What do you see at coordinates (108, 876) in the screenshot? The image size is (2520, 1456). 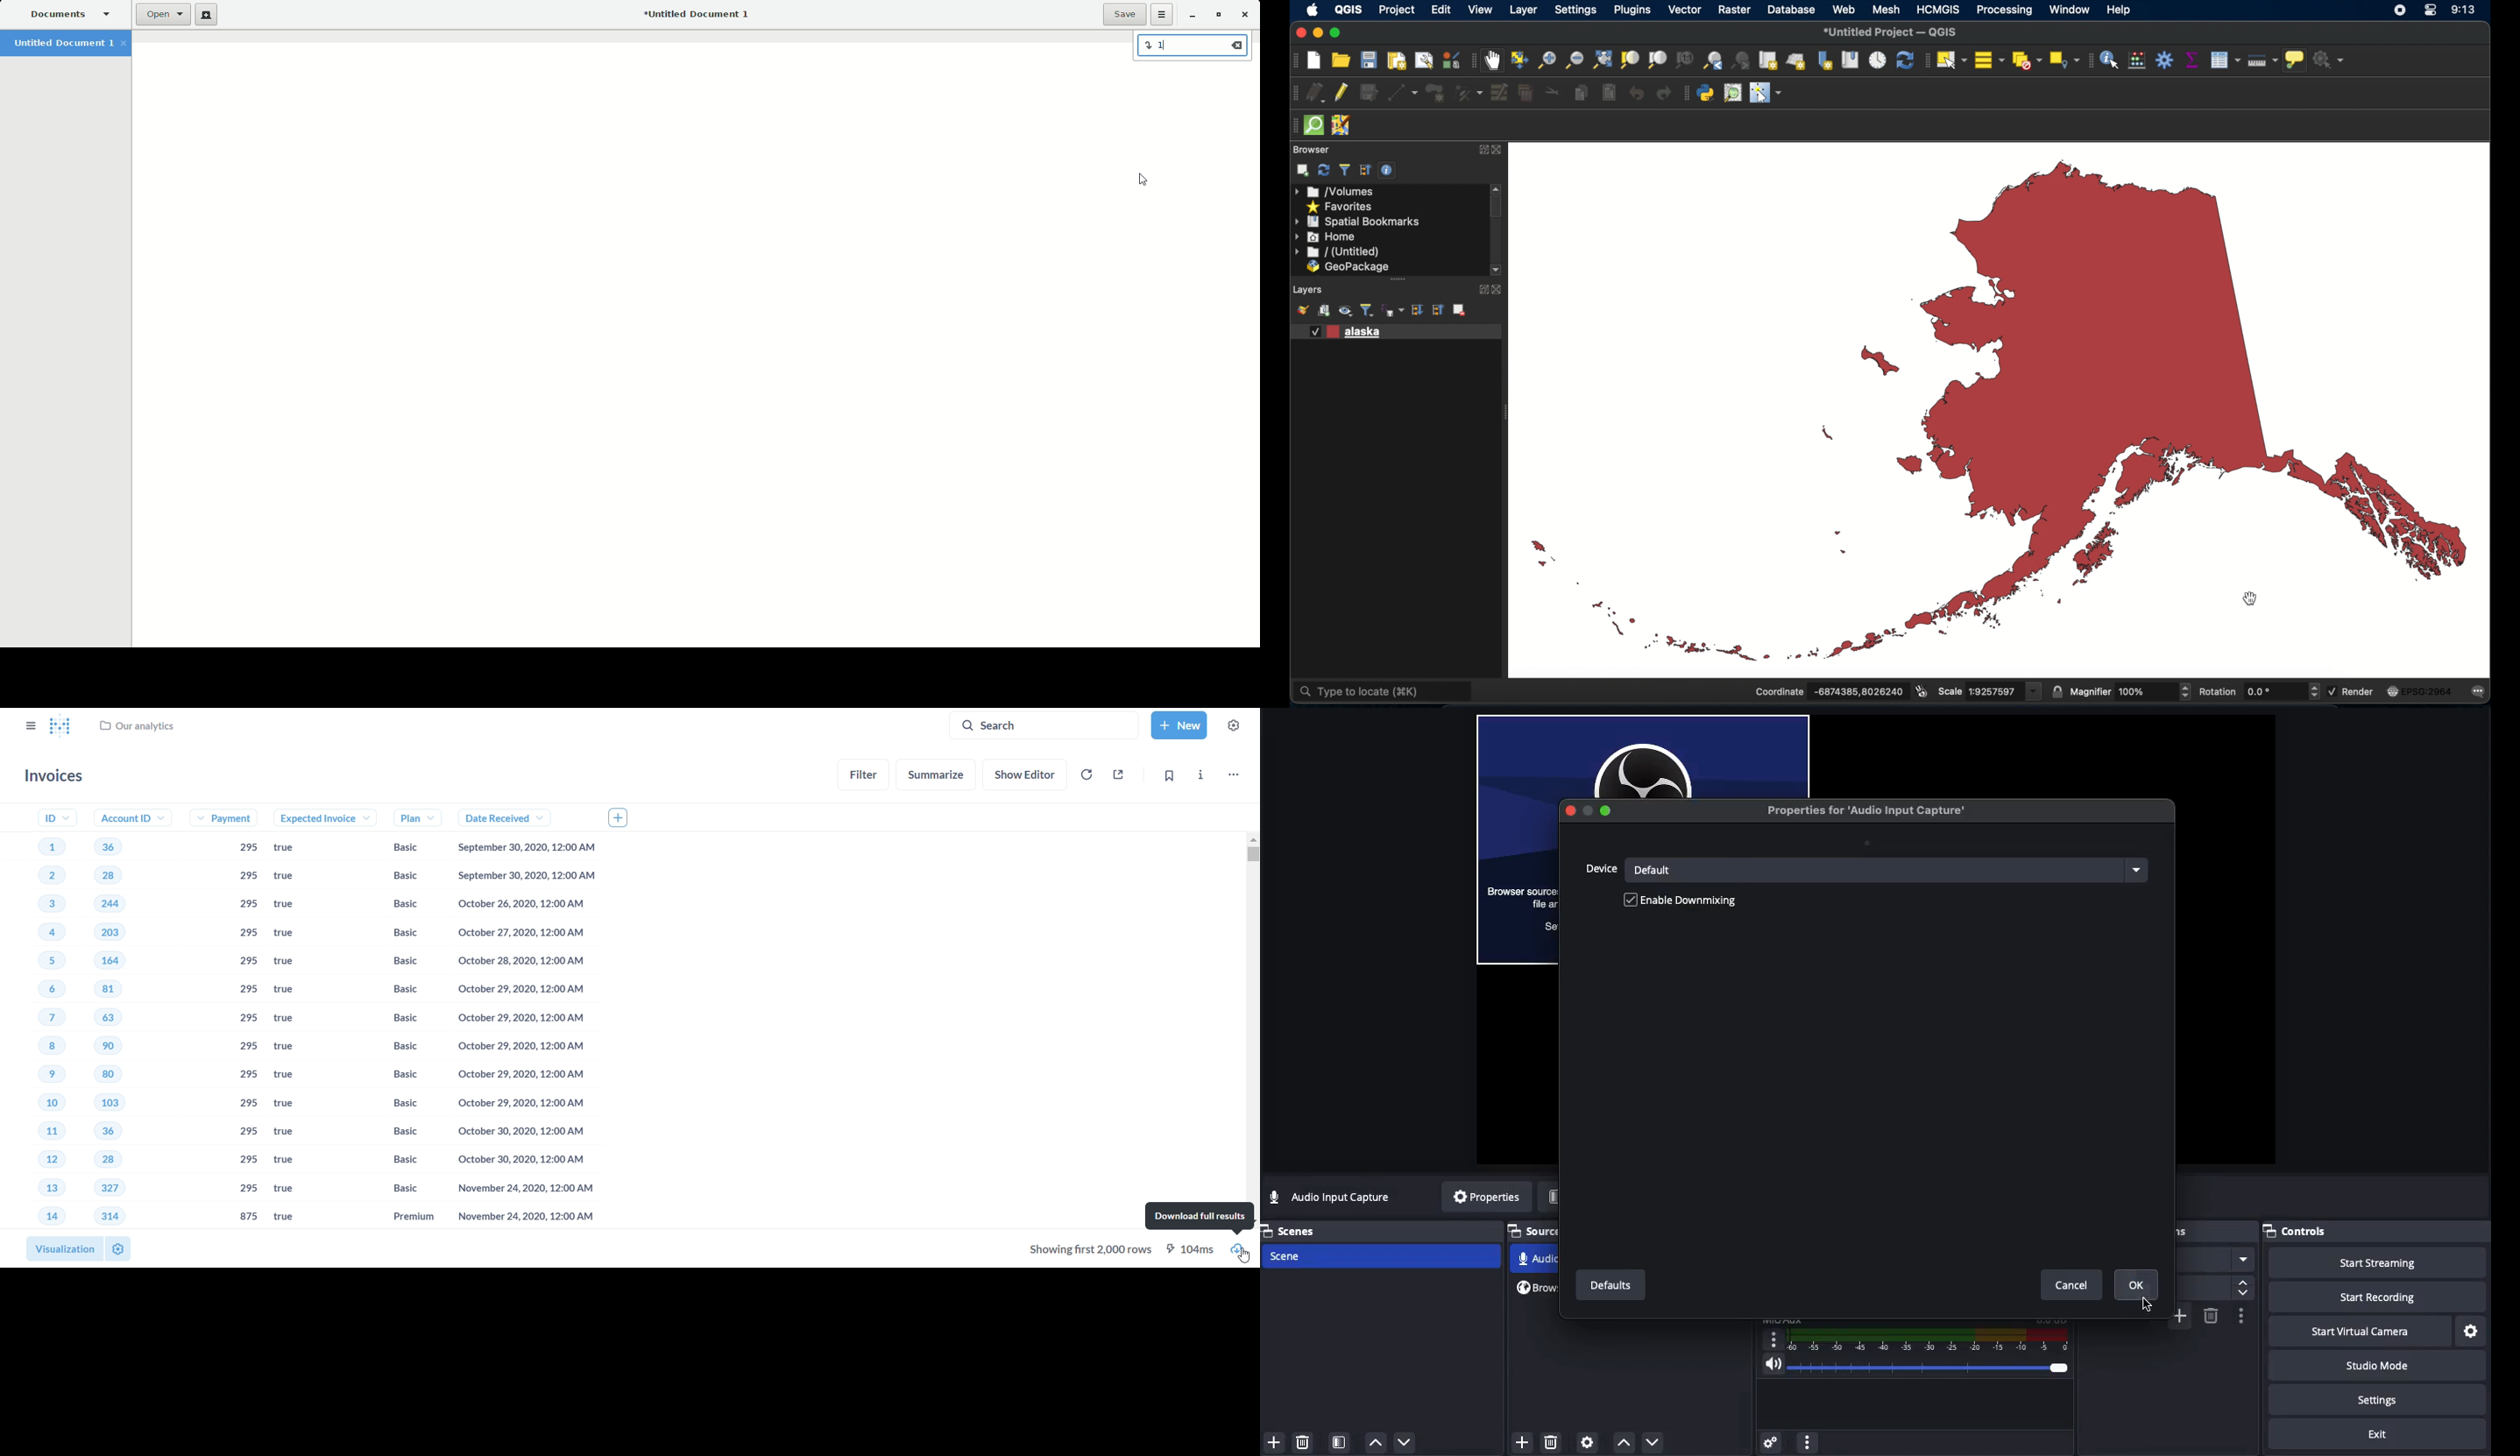 I see `28` at bounding box center [108, 876].